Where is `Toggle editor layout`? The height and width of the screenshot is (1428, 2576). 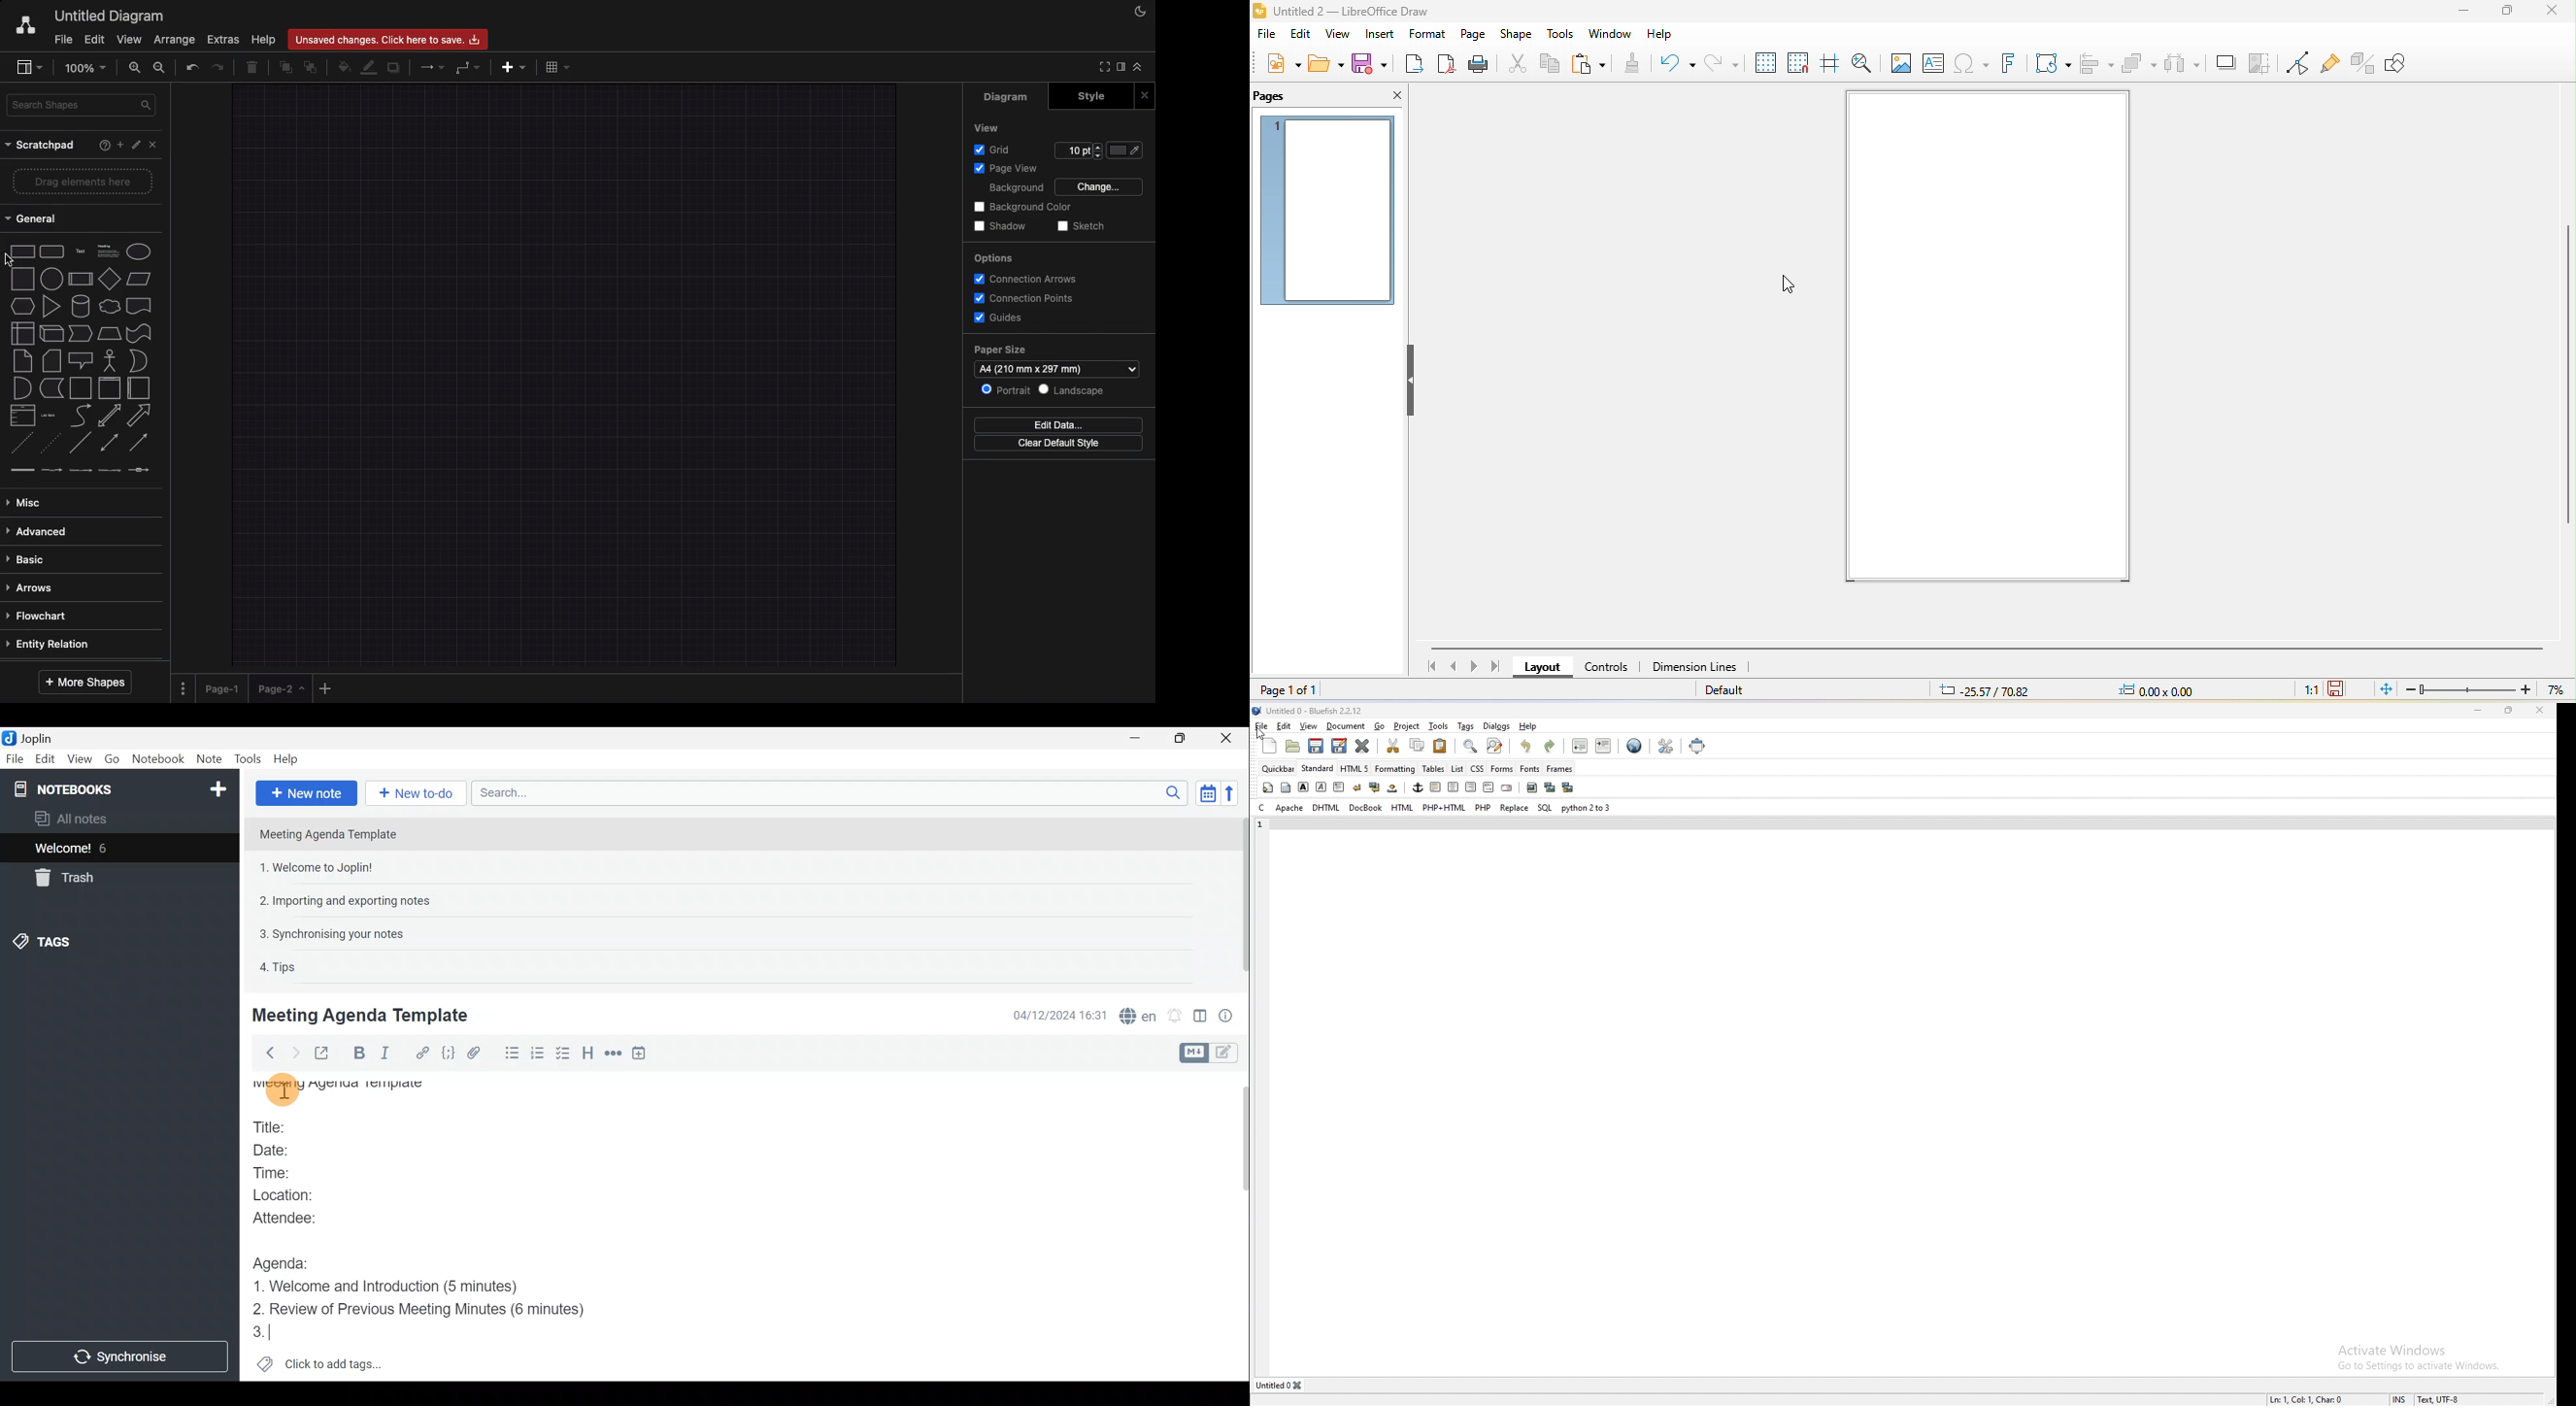
Toggle editor layout is located at coordinates (1201, 1018).